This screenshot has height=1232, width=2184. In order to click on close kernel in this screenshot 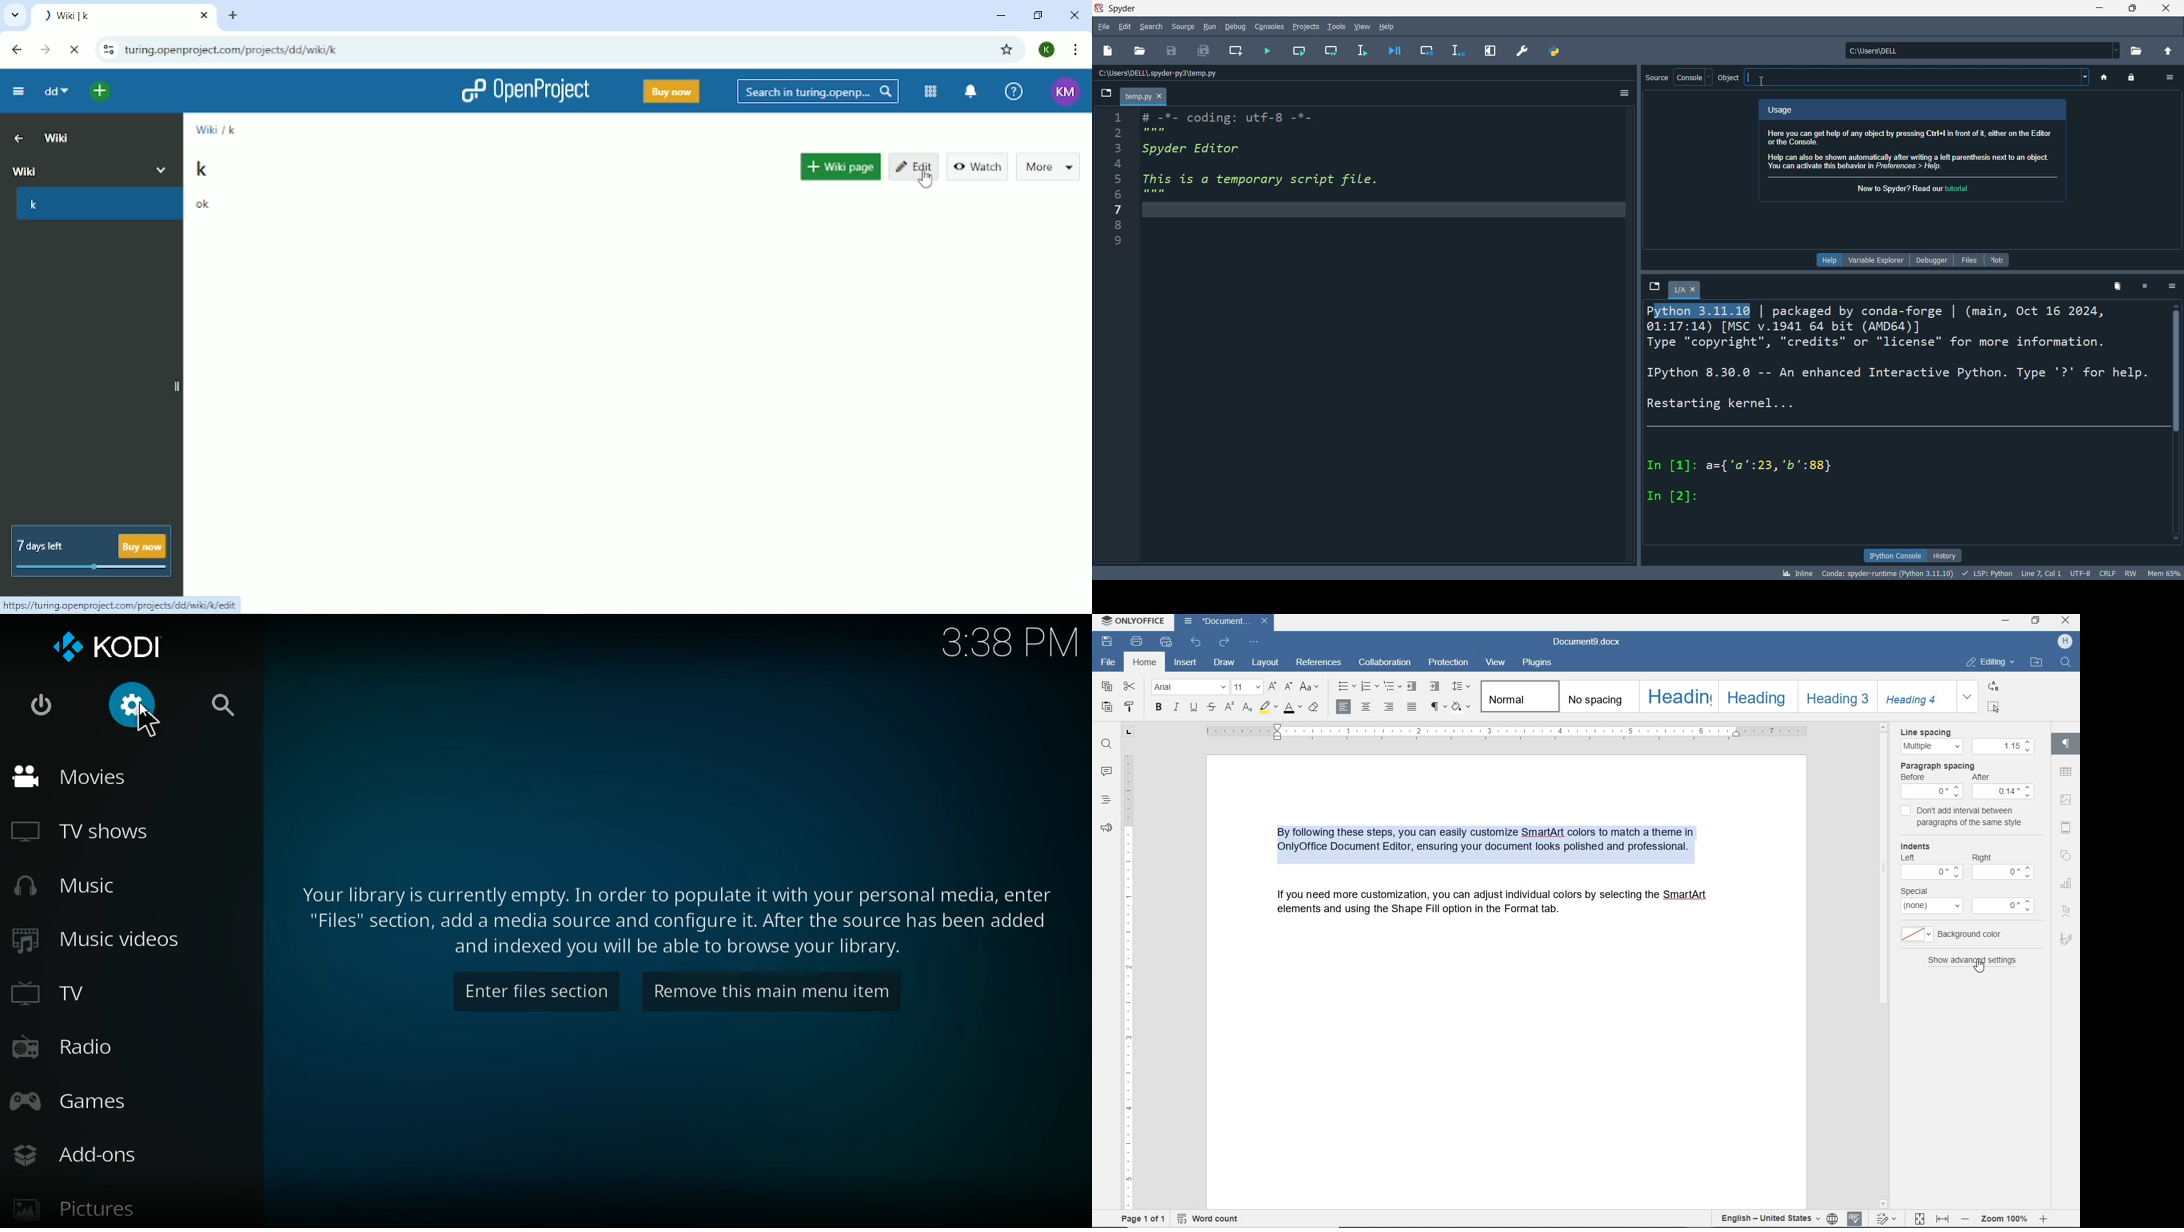, I will do `click(2139, 286)`.